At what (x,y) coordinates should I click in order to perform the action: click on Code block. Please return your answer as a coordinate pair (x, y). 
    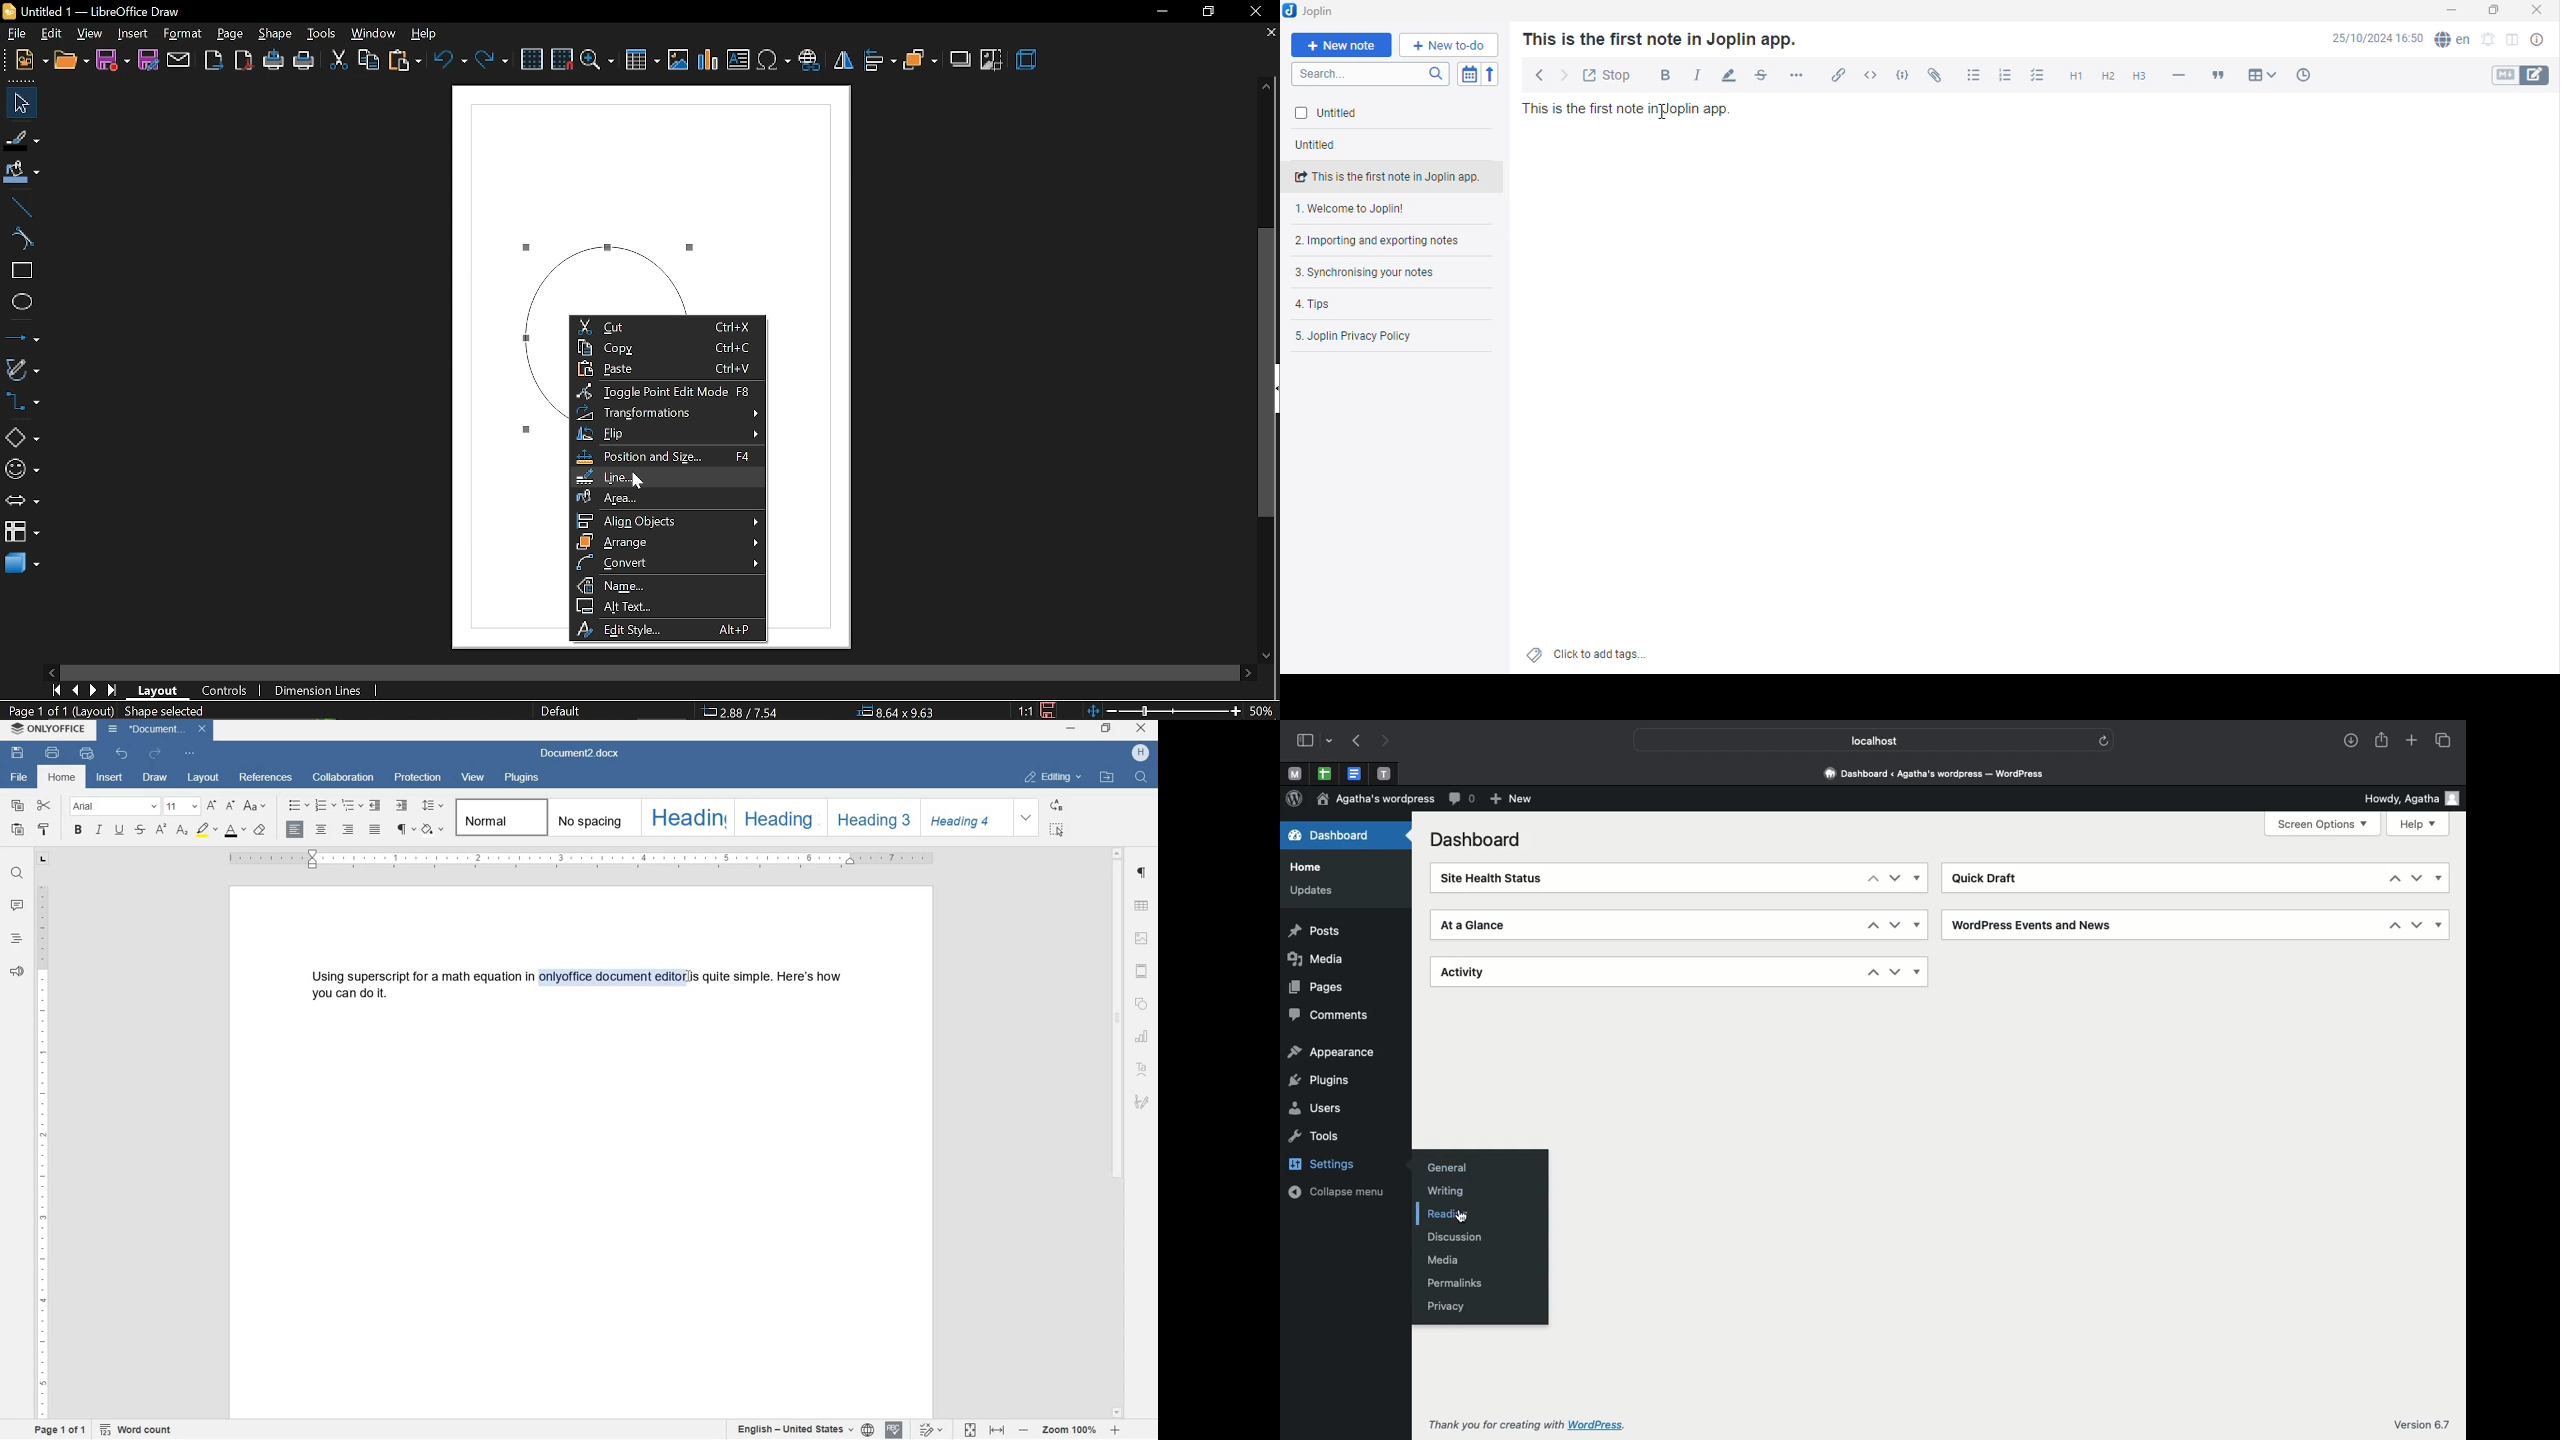
    Looking at the image, I should click on (1902, 75).